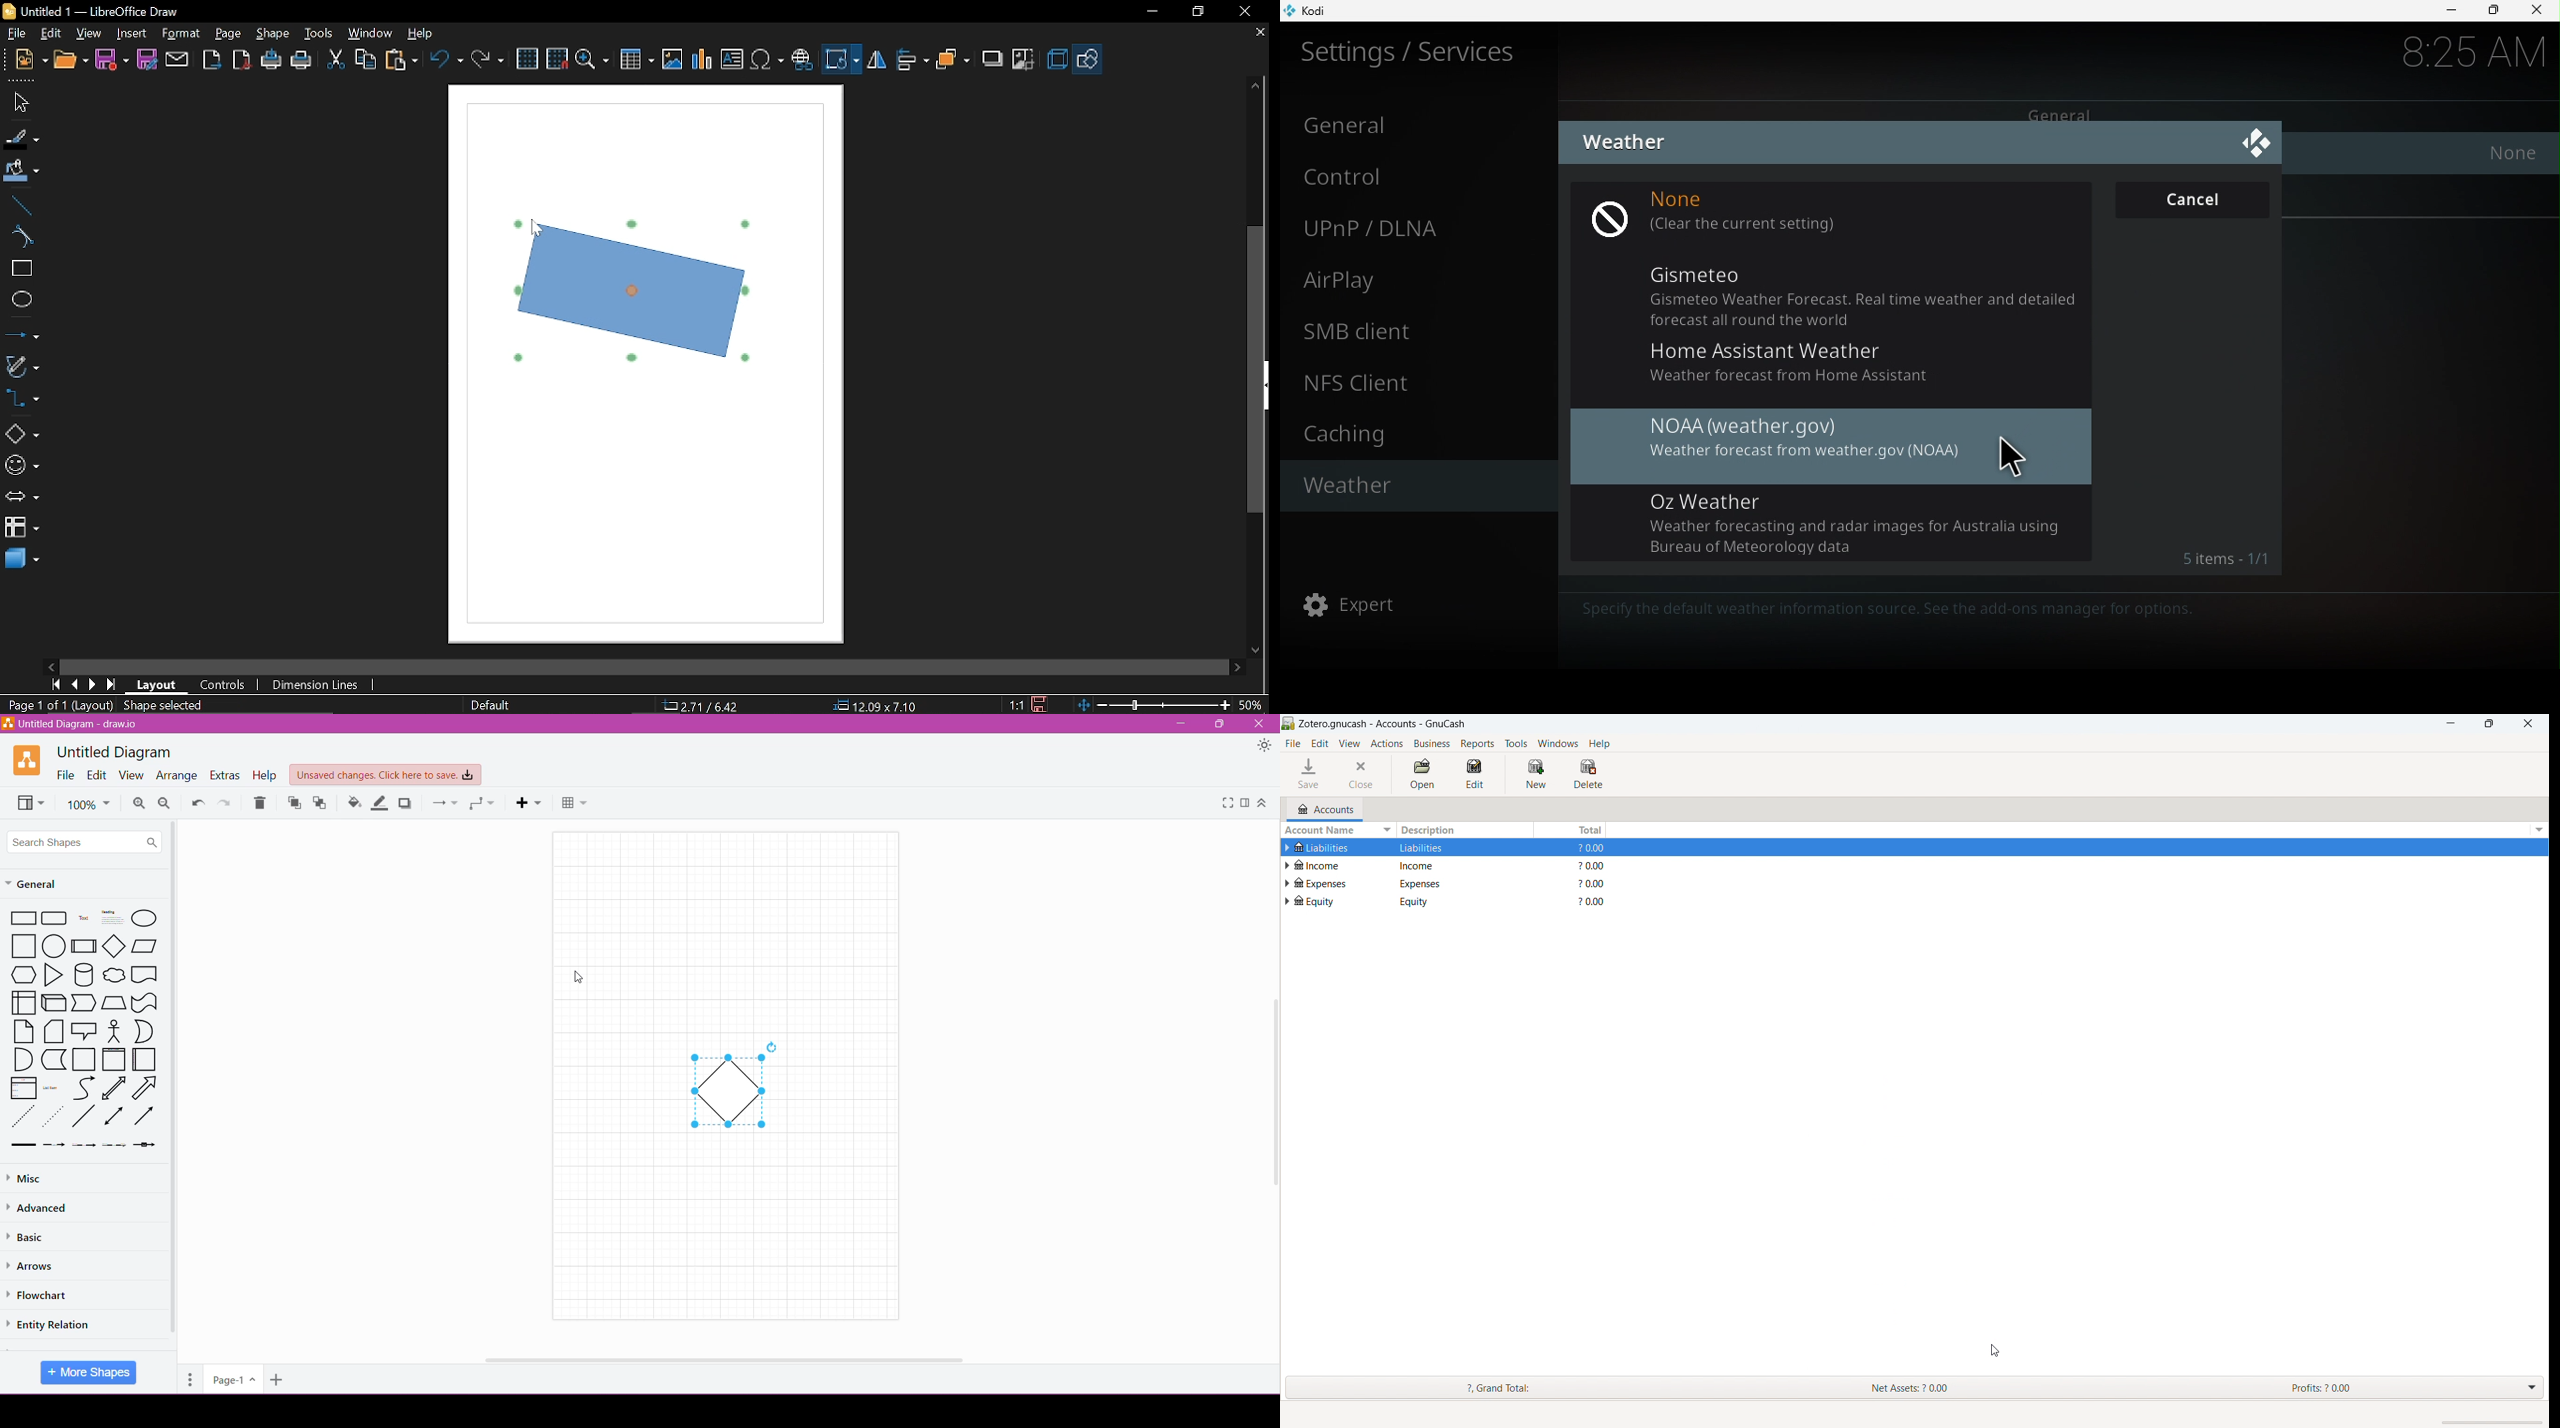  Describe the element at coordinates (1429, 848) in the screenshot. I see `Liabilities` at that location.